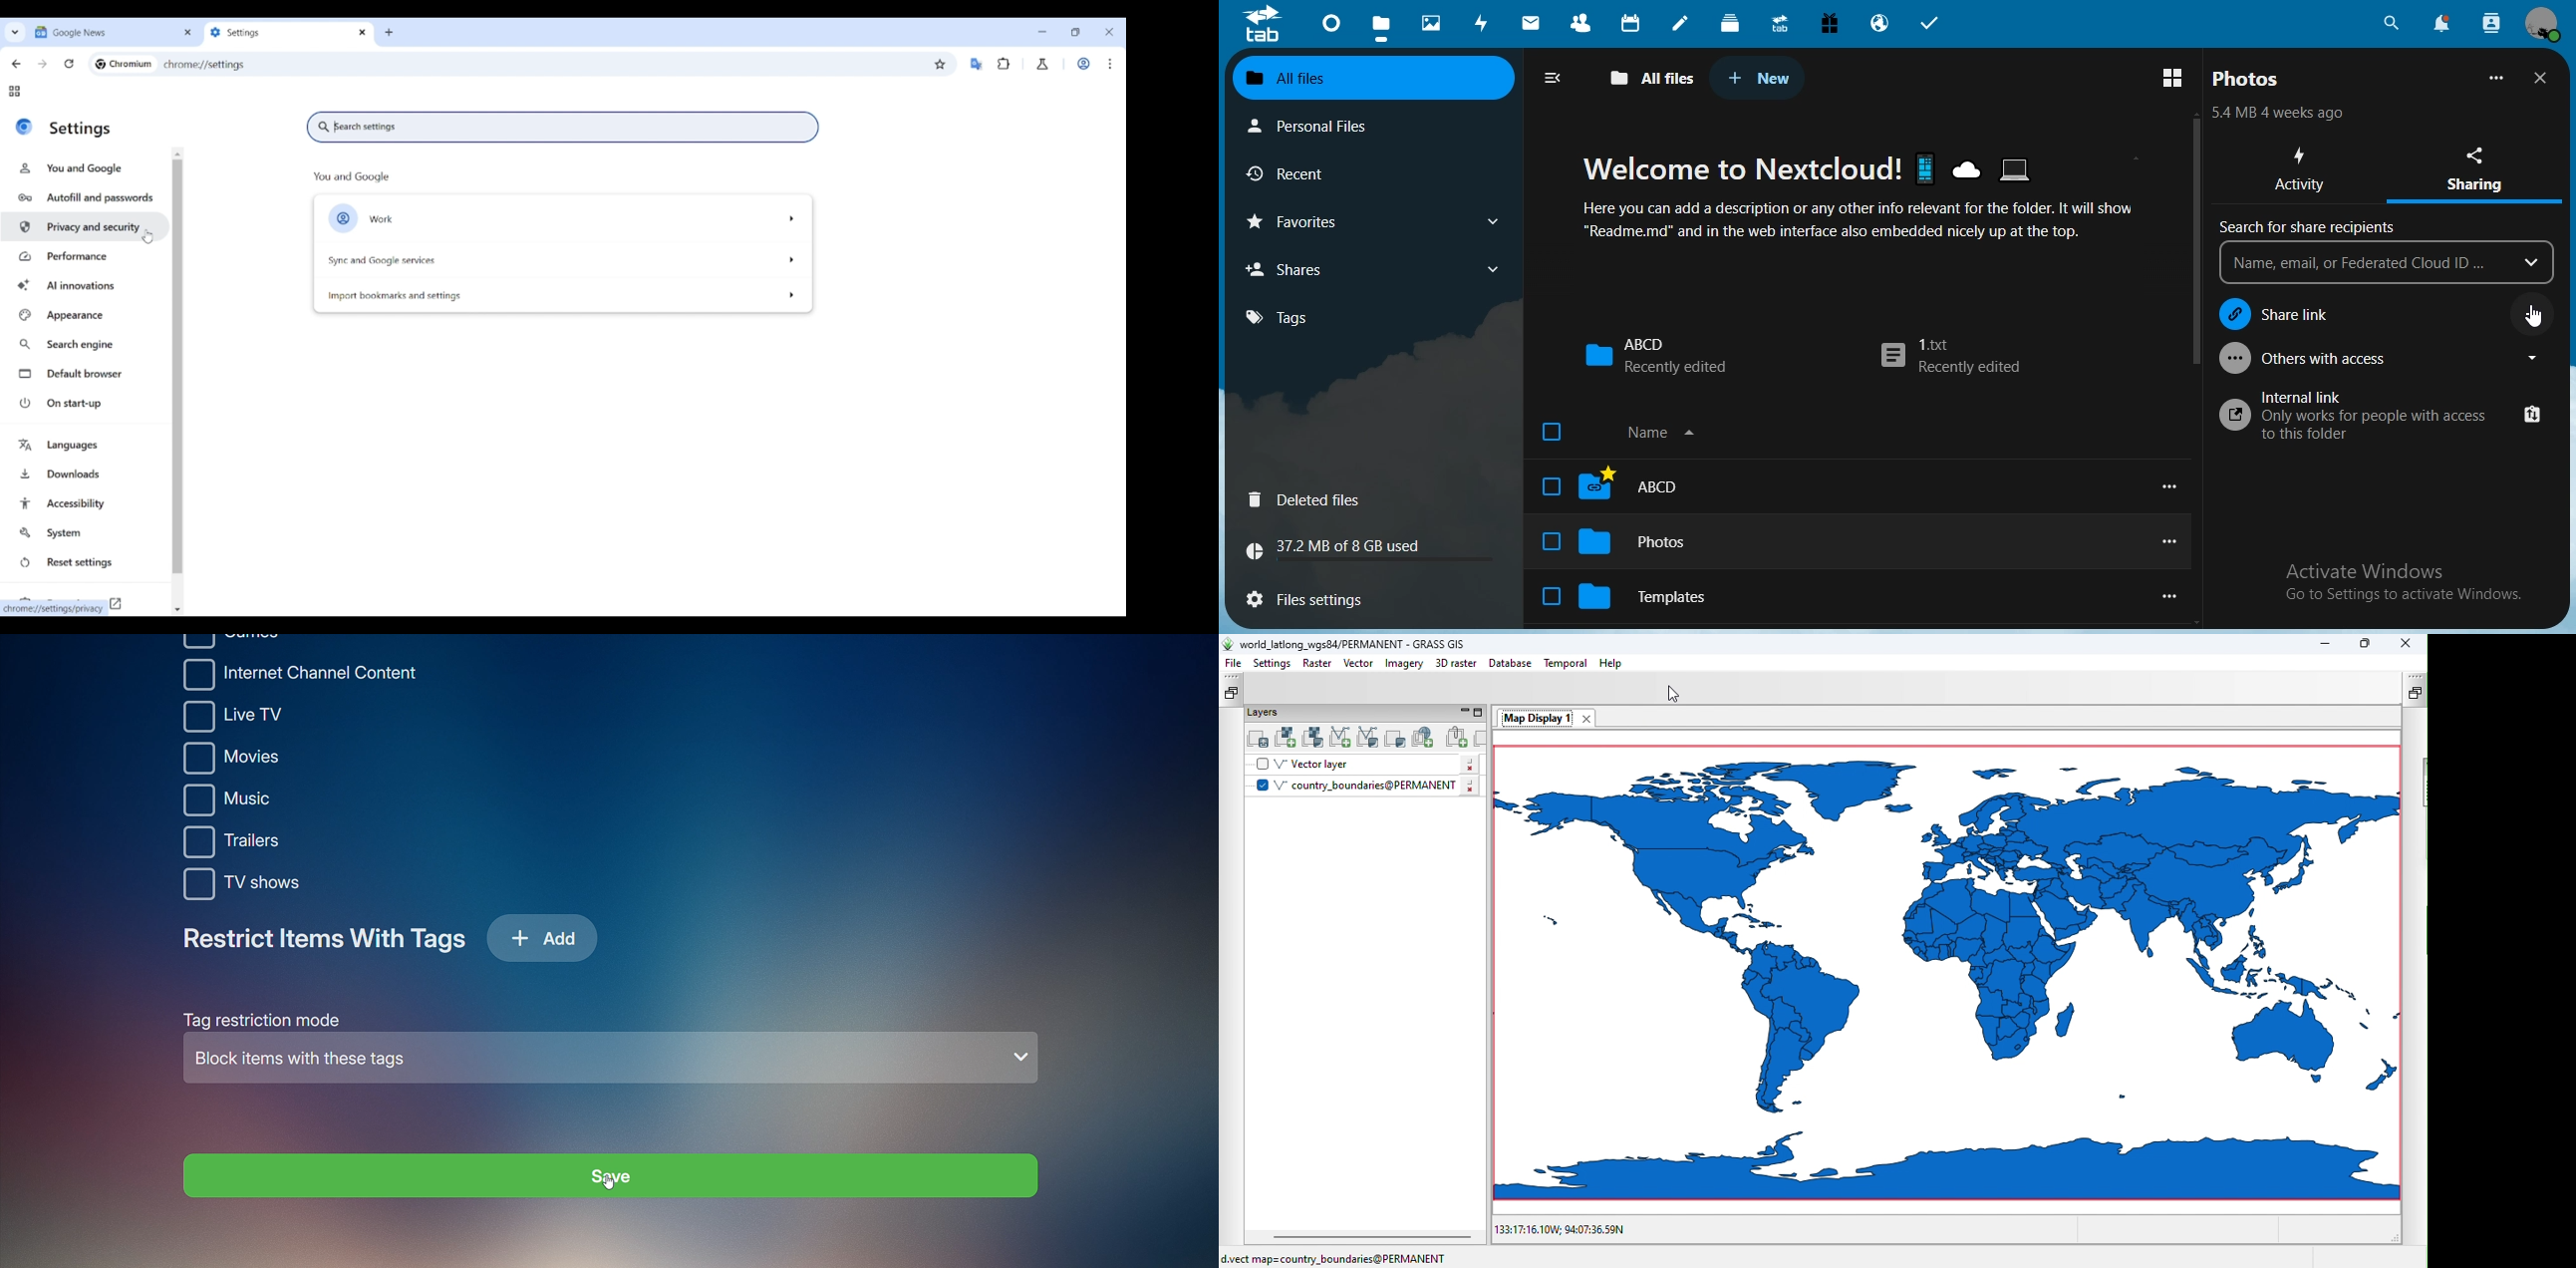 Image resolution: width=2576 pixels, height=1288 pixels. What do you see at coordinates (1342, 549) in the screenshot?
I see `text` at bounding box center [1342, 549].